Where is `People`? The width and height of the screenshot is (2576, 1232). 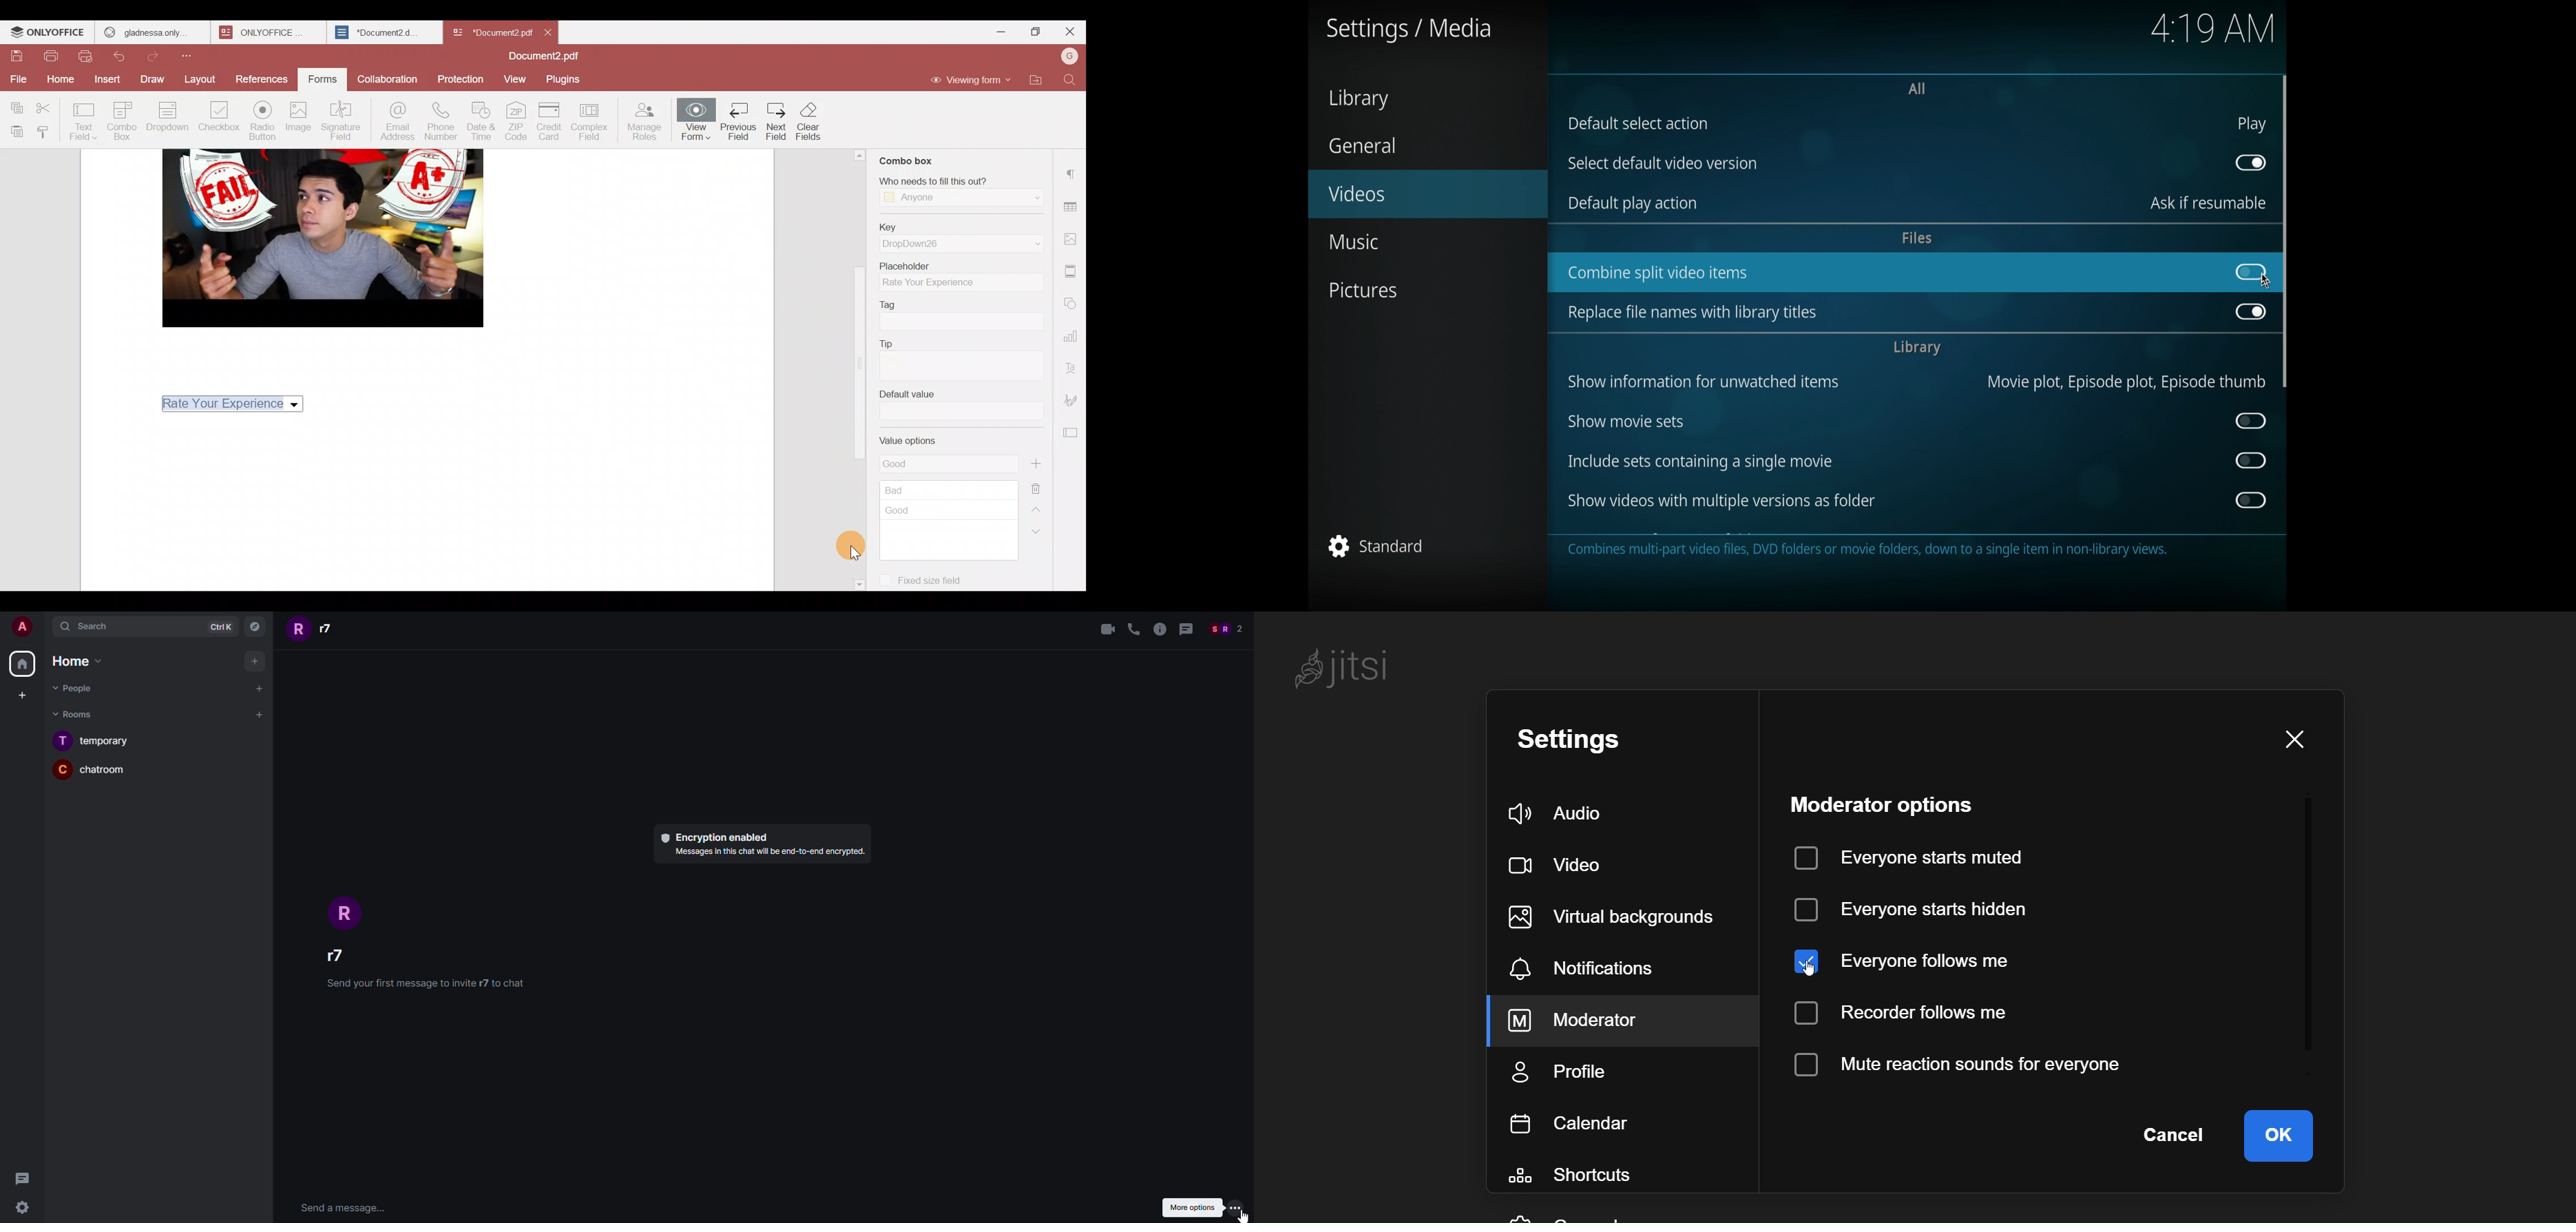 People is located at coordinates (1226, 630).